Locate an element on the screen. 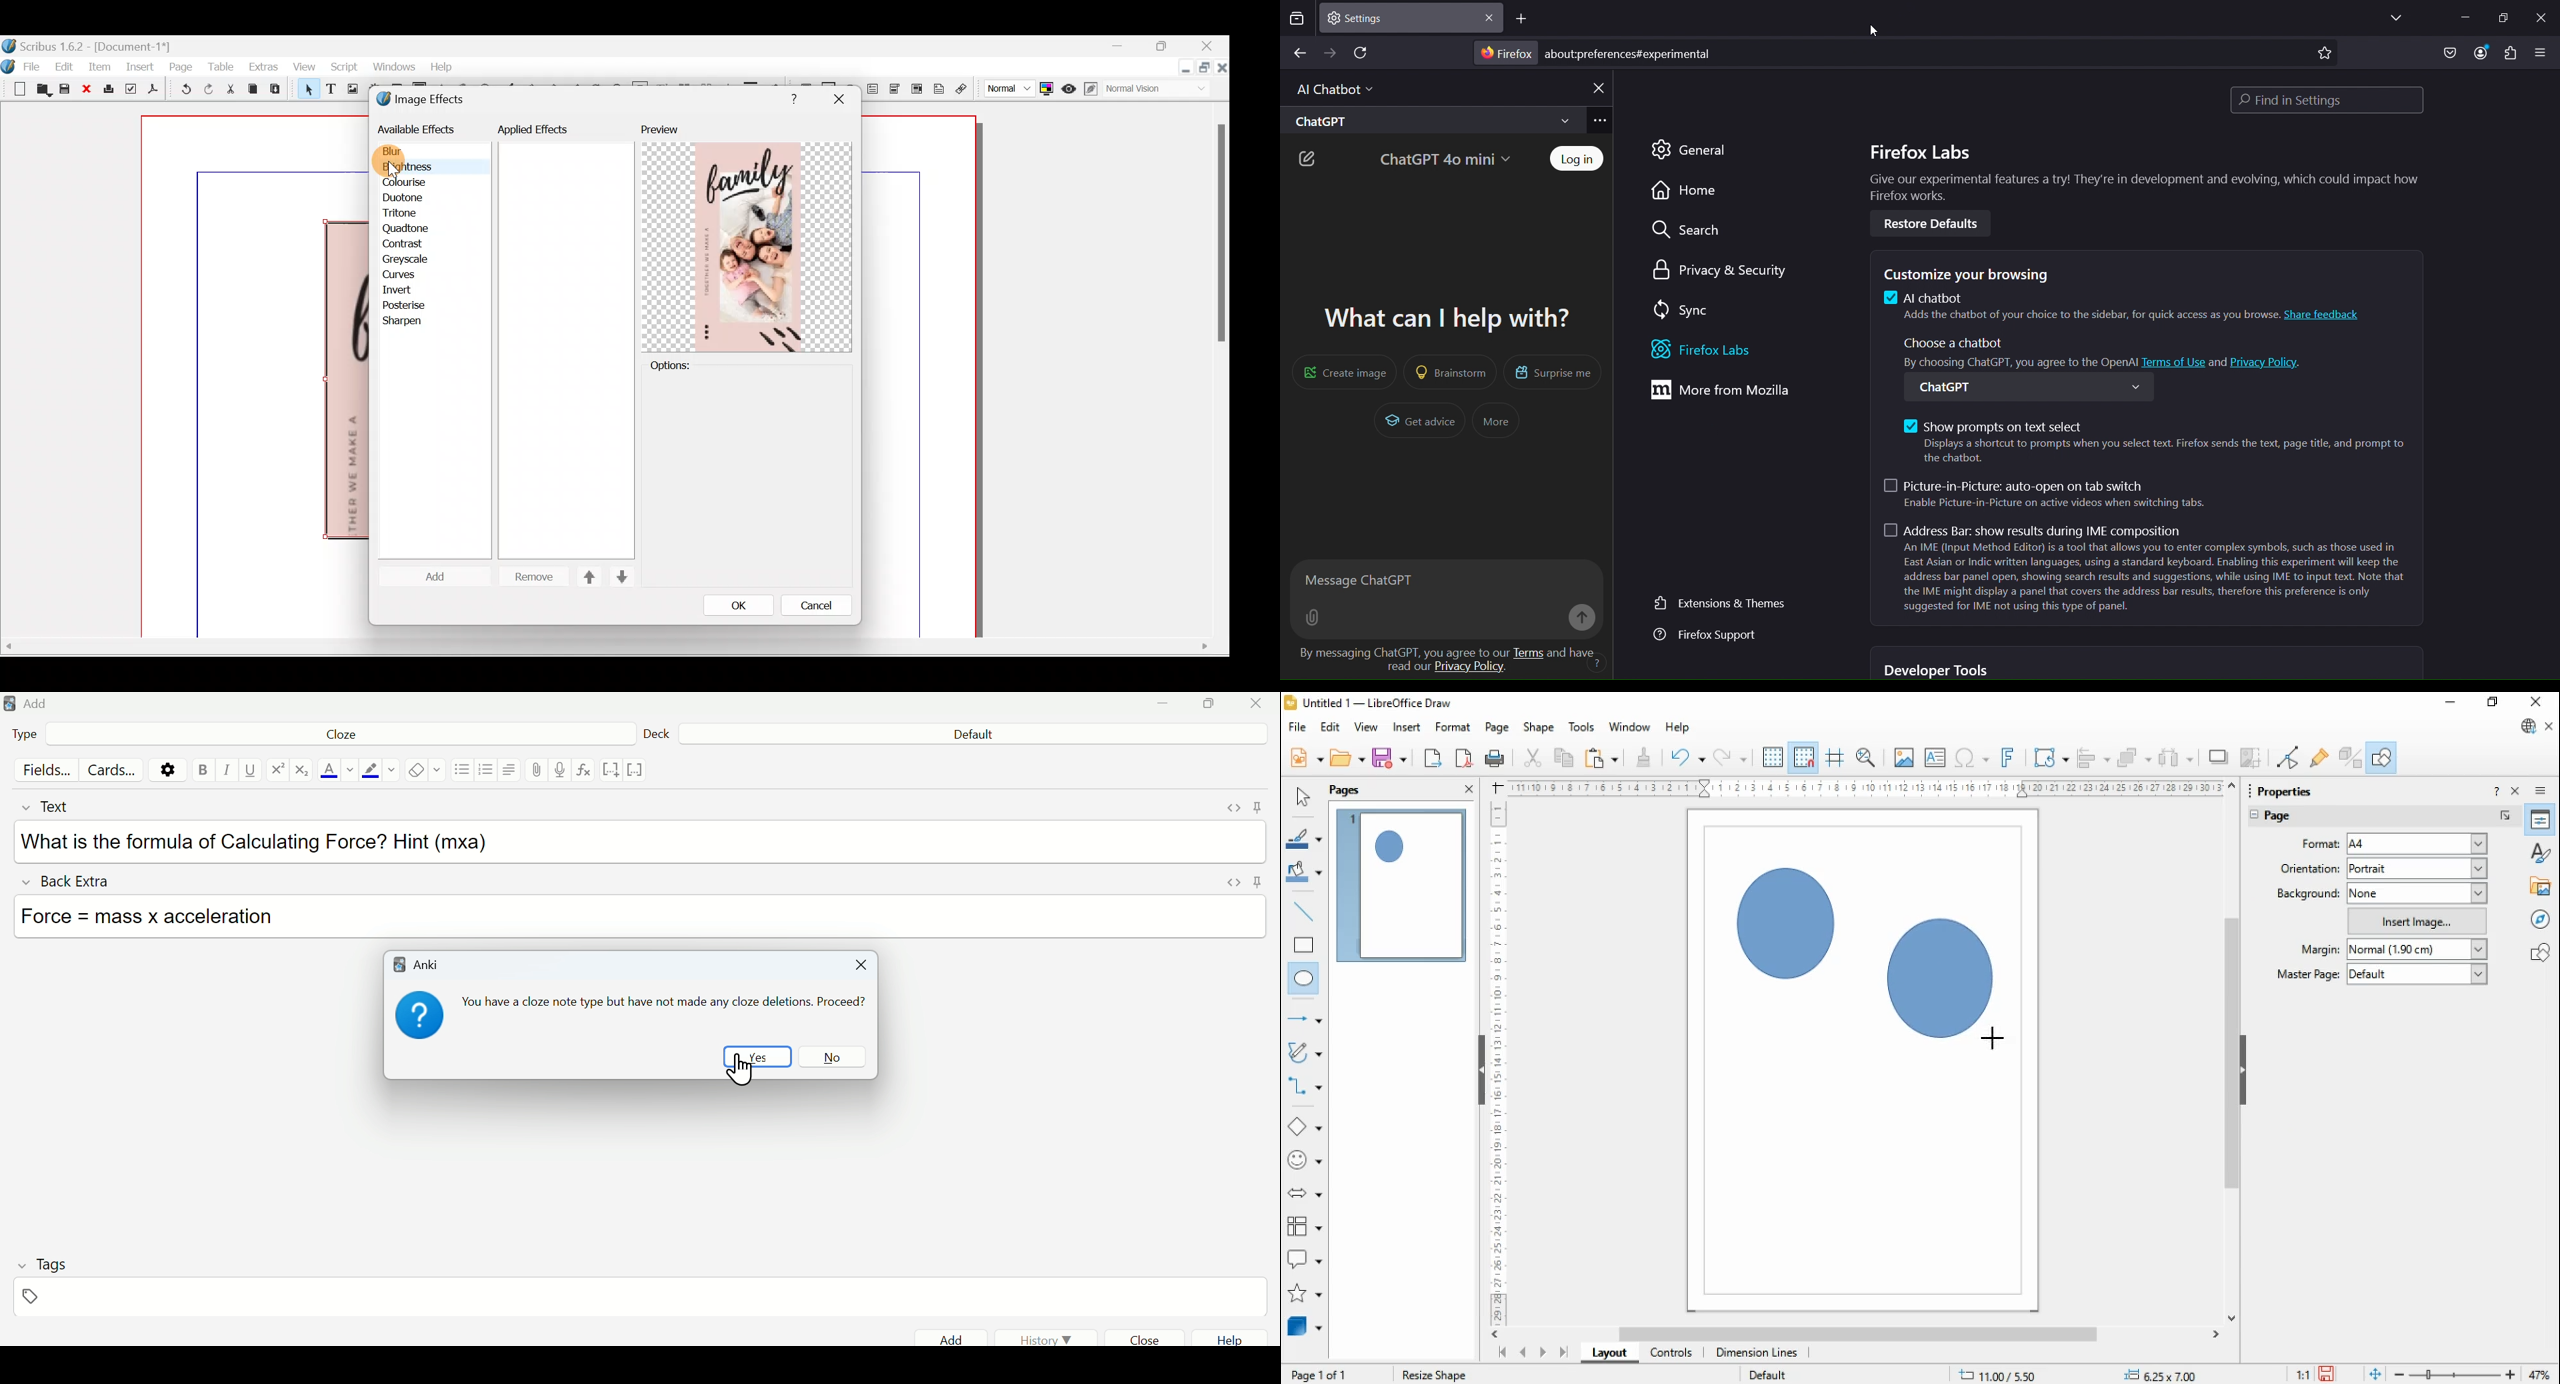  Posterise is located at coordinates (413, 305).